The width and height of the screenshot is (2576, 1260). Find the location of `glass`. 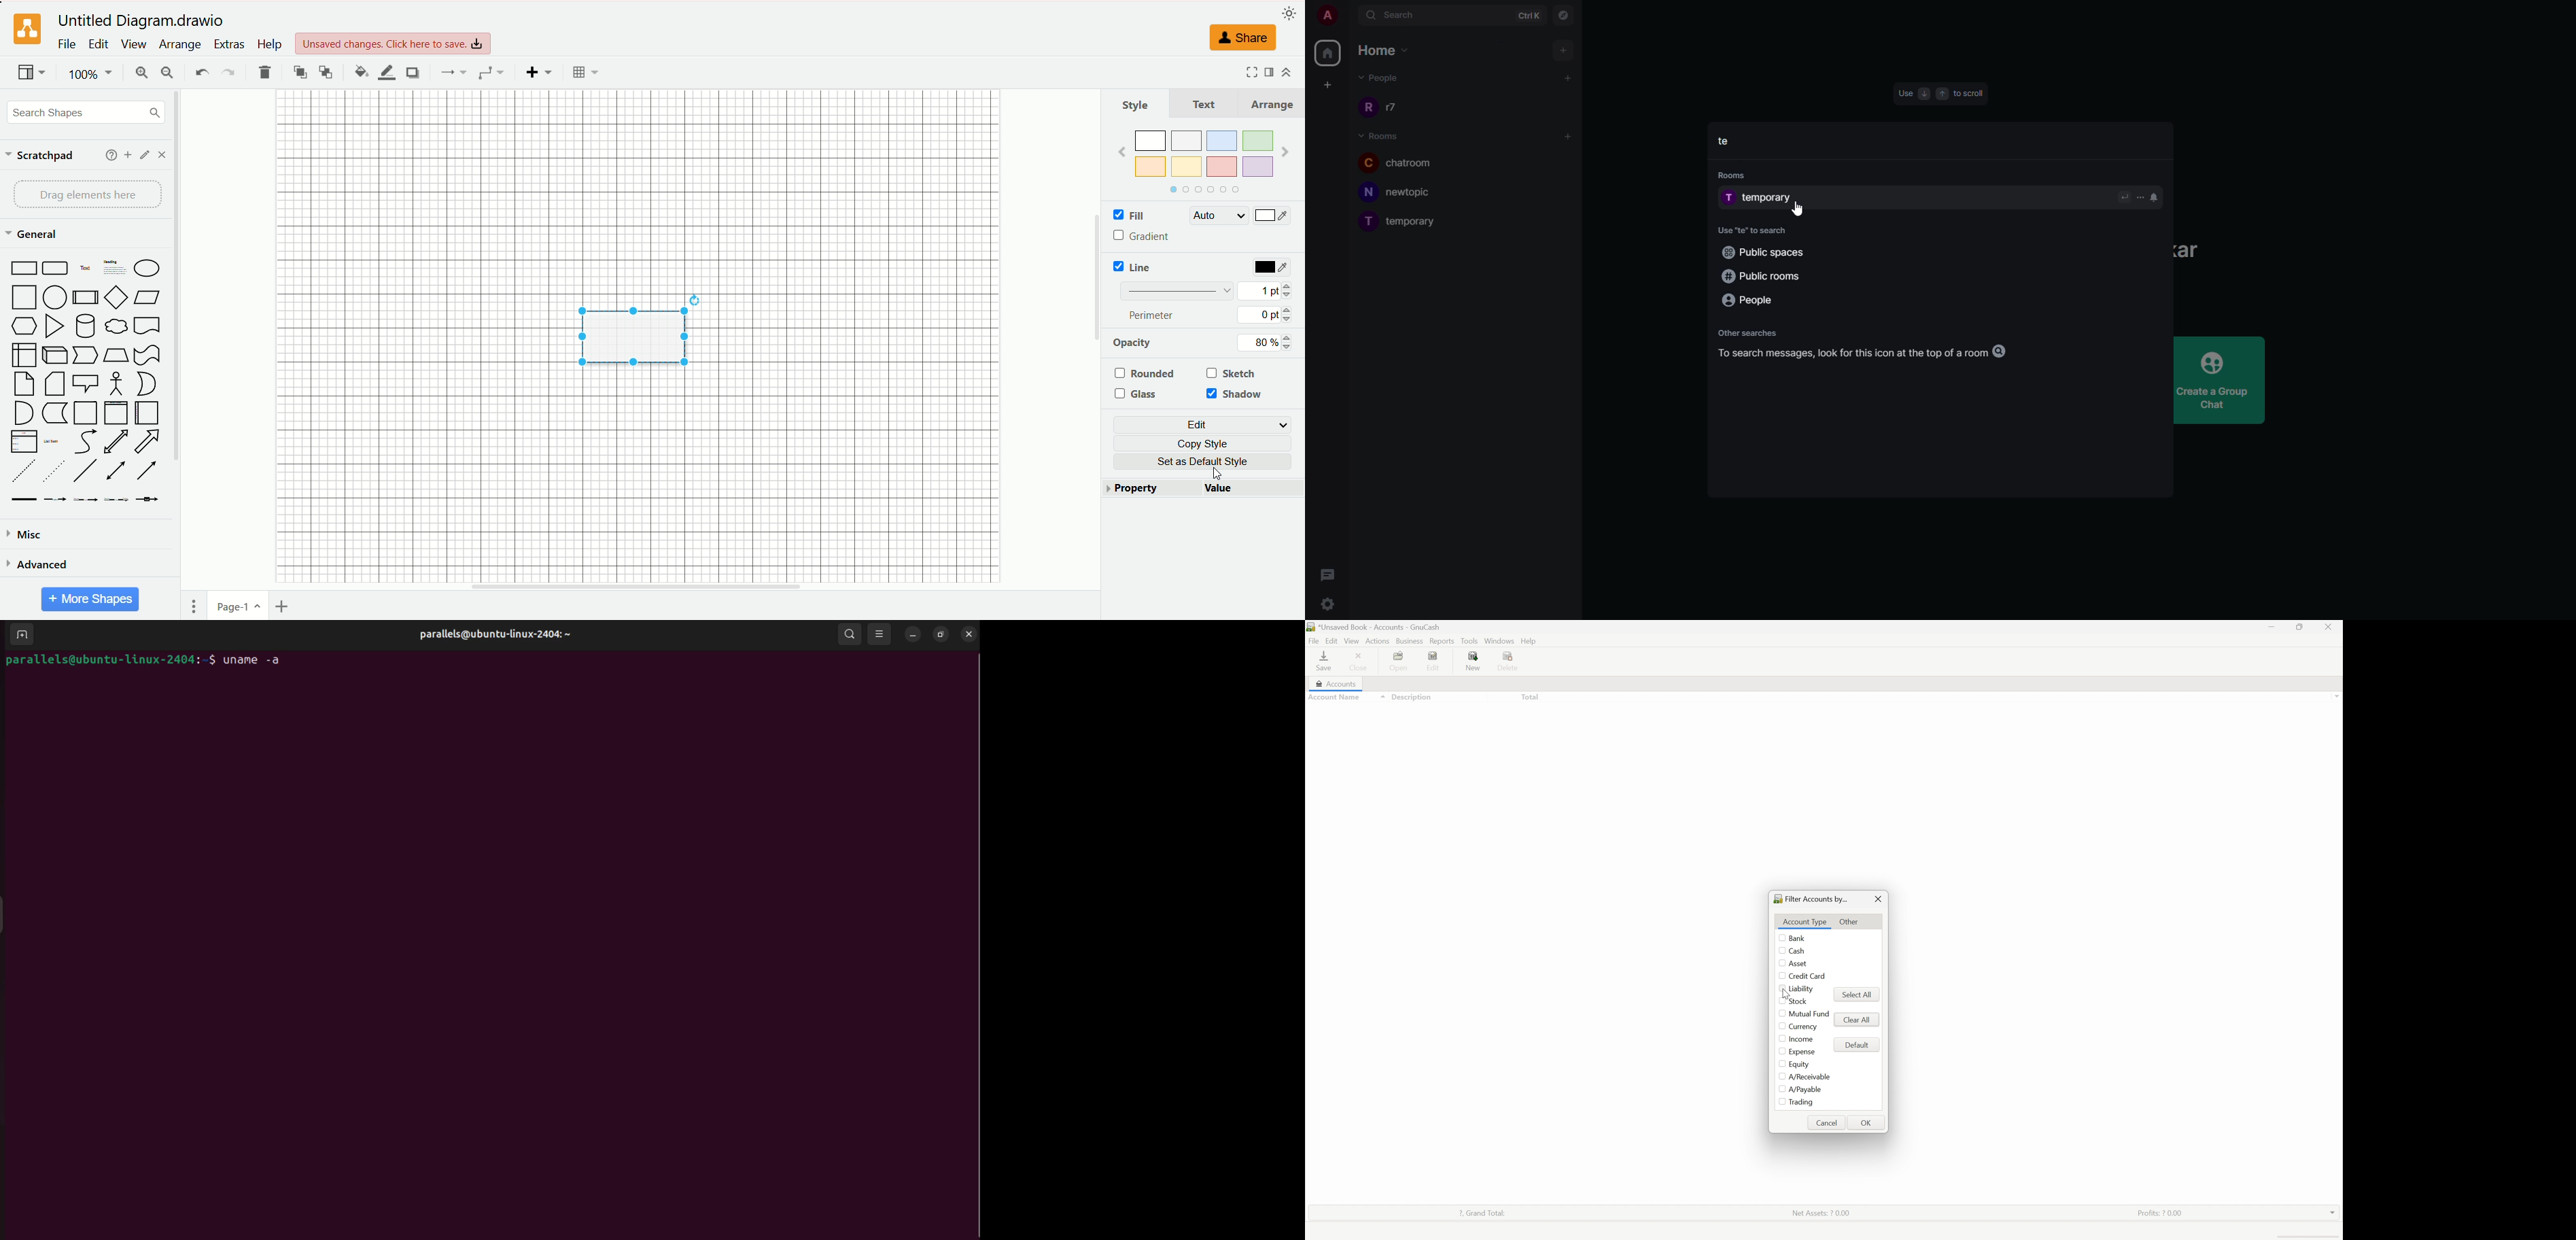

glass is located at coordinates (1139, 394).